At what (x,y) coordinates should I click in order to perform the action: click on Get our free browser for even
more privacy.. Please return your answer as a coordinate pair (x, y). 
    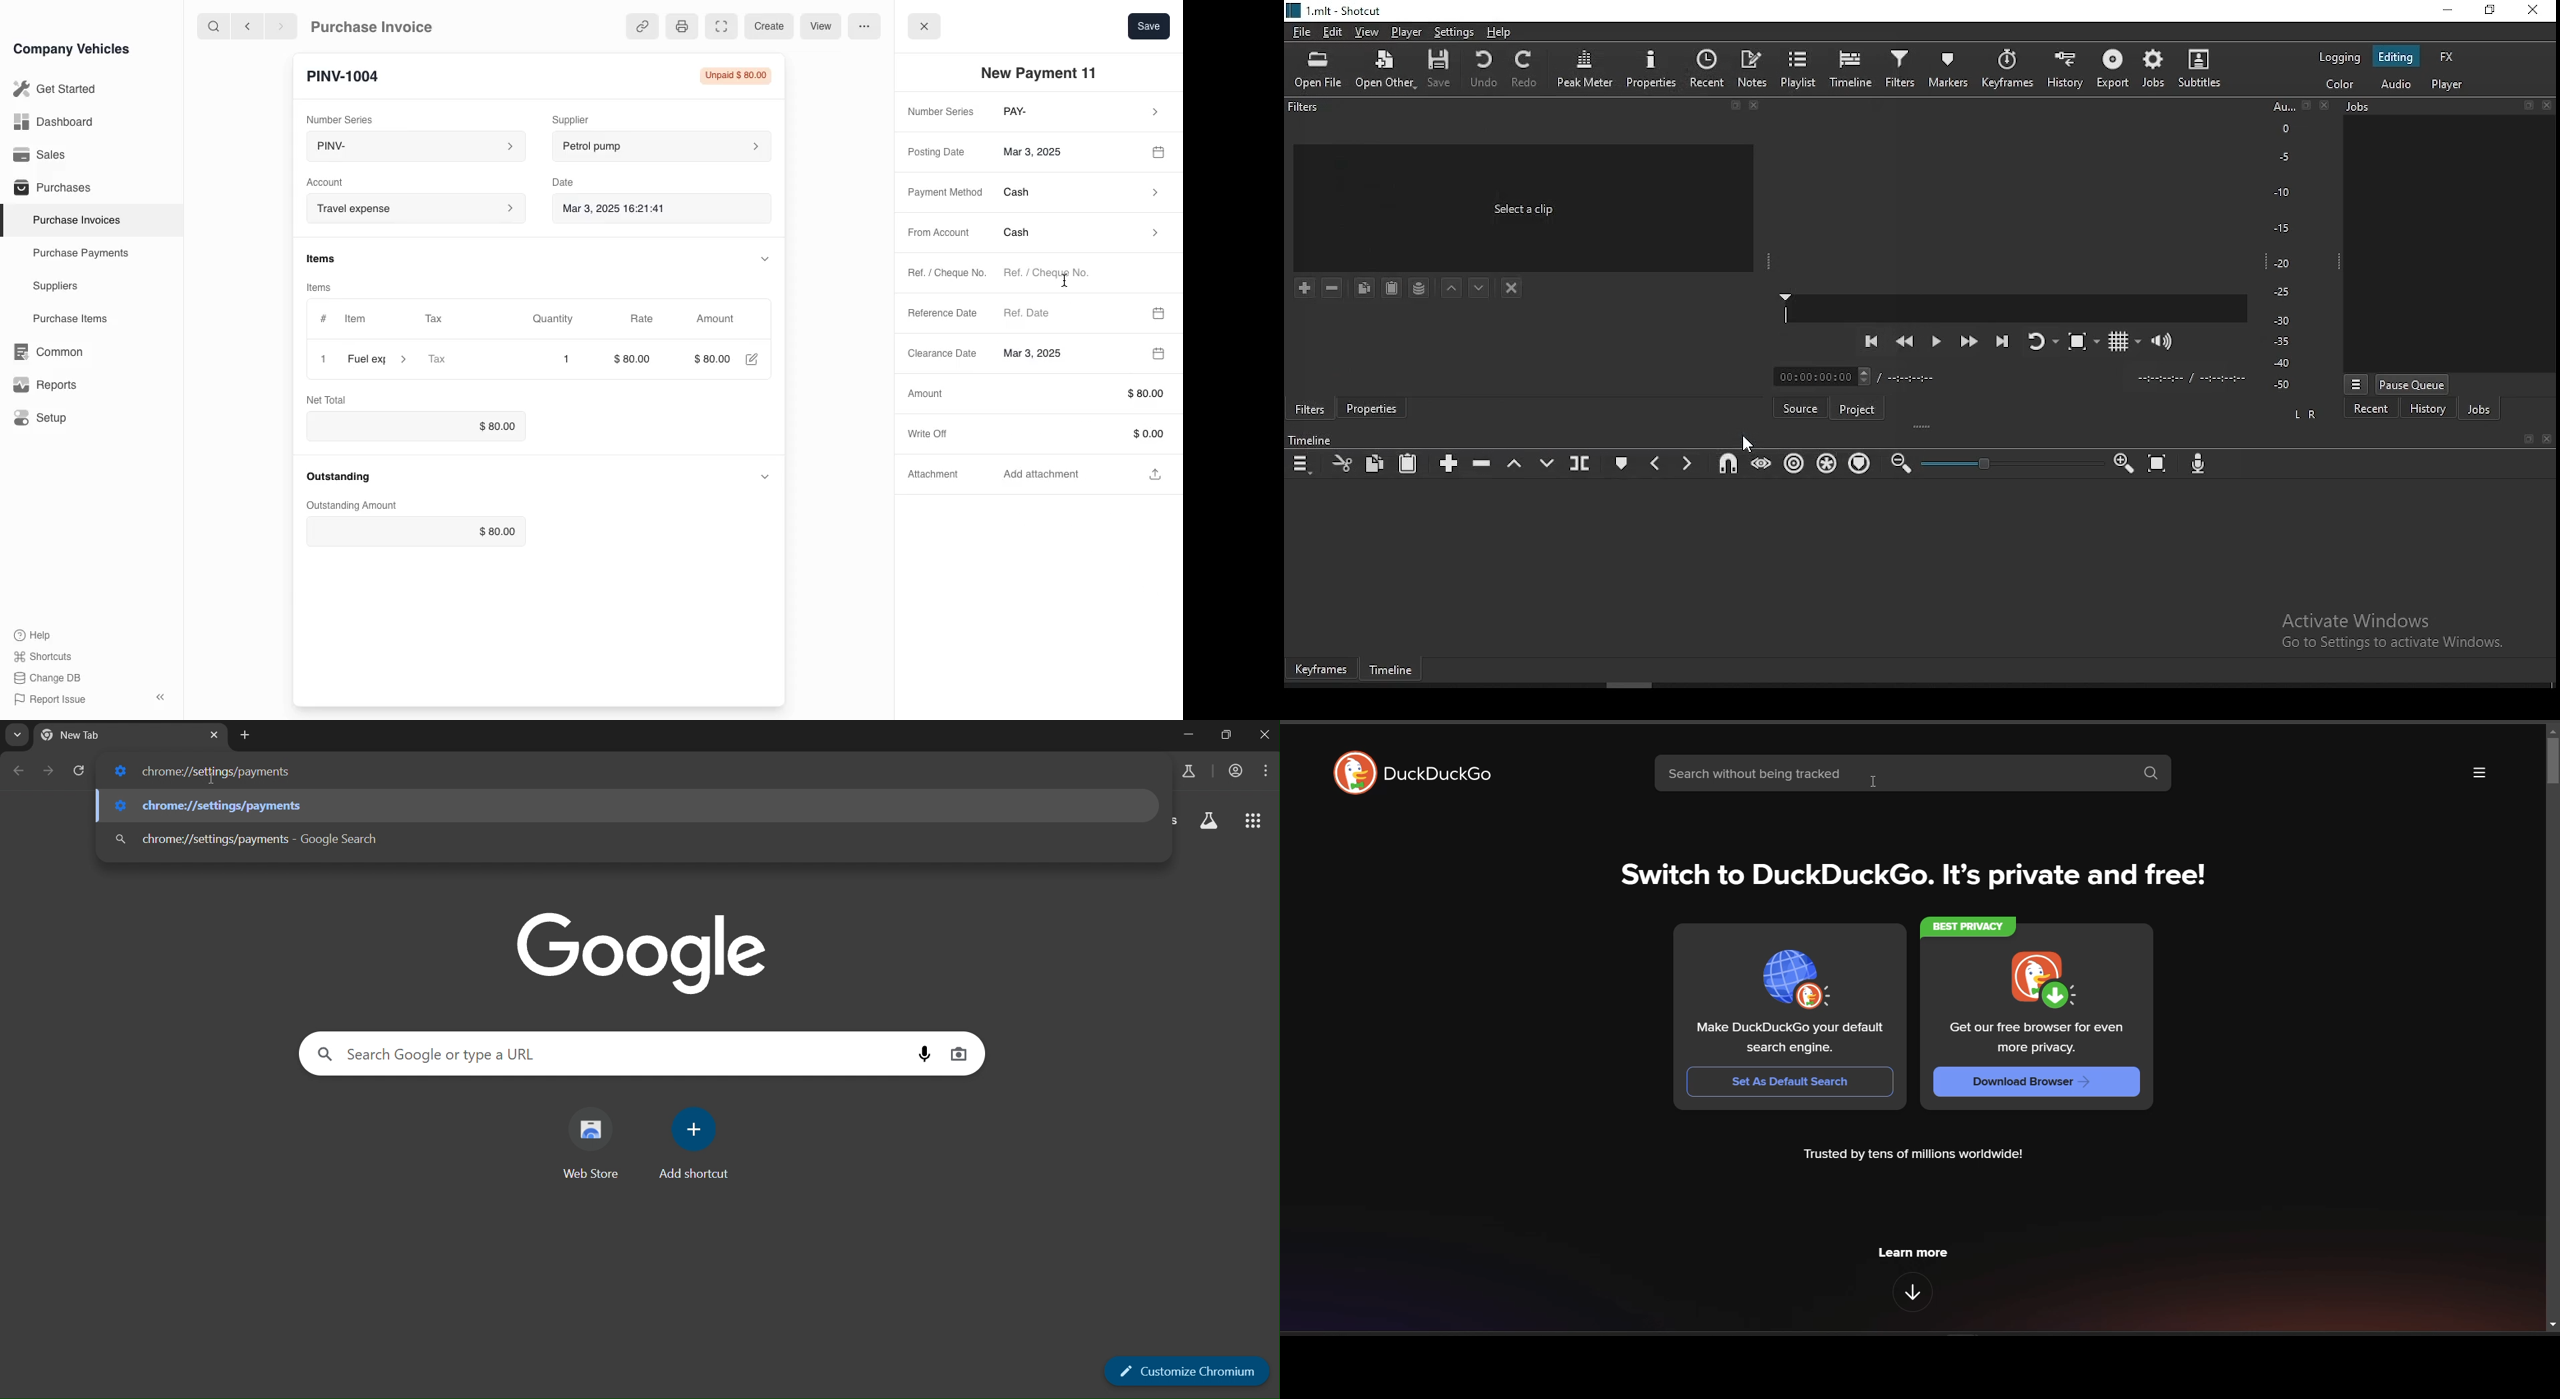
    Looking at the image, I should click on (2038, 1039).